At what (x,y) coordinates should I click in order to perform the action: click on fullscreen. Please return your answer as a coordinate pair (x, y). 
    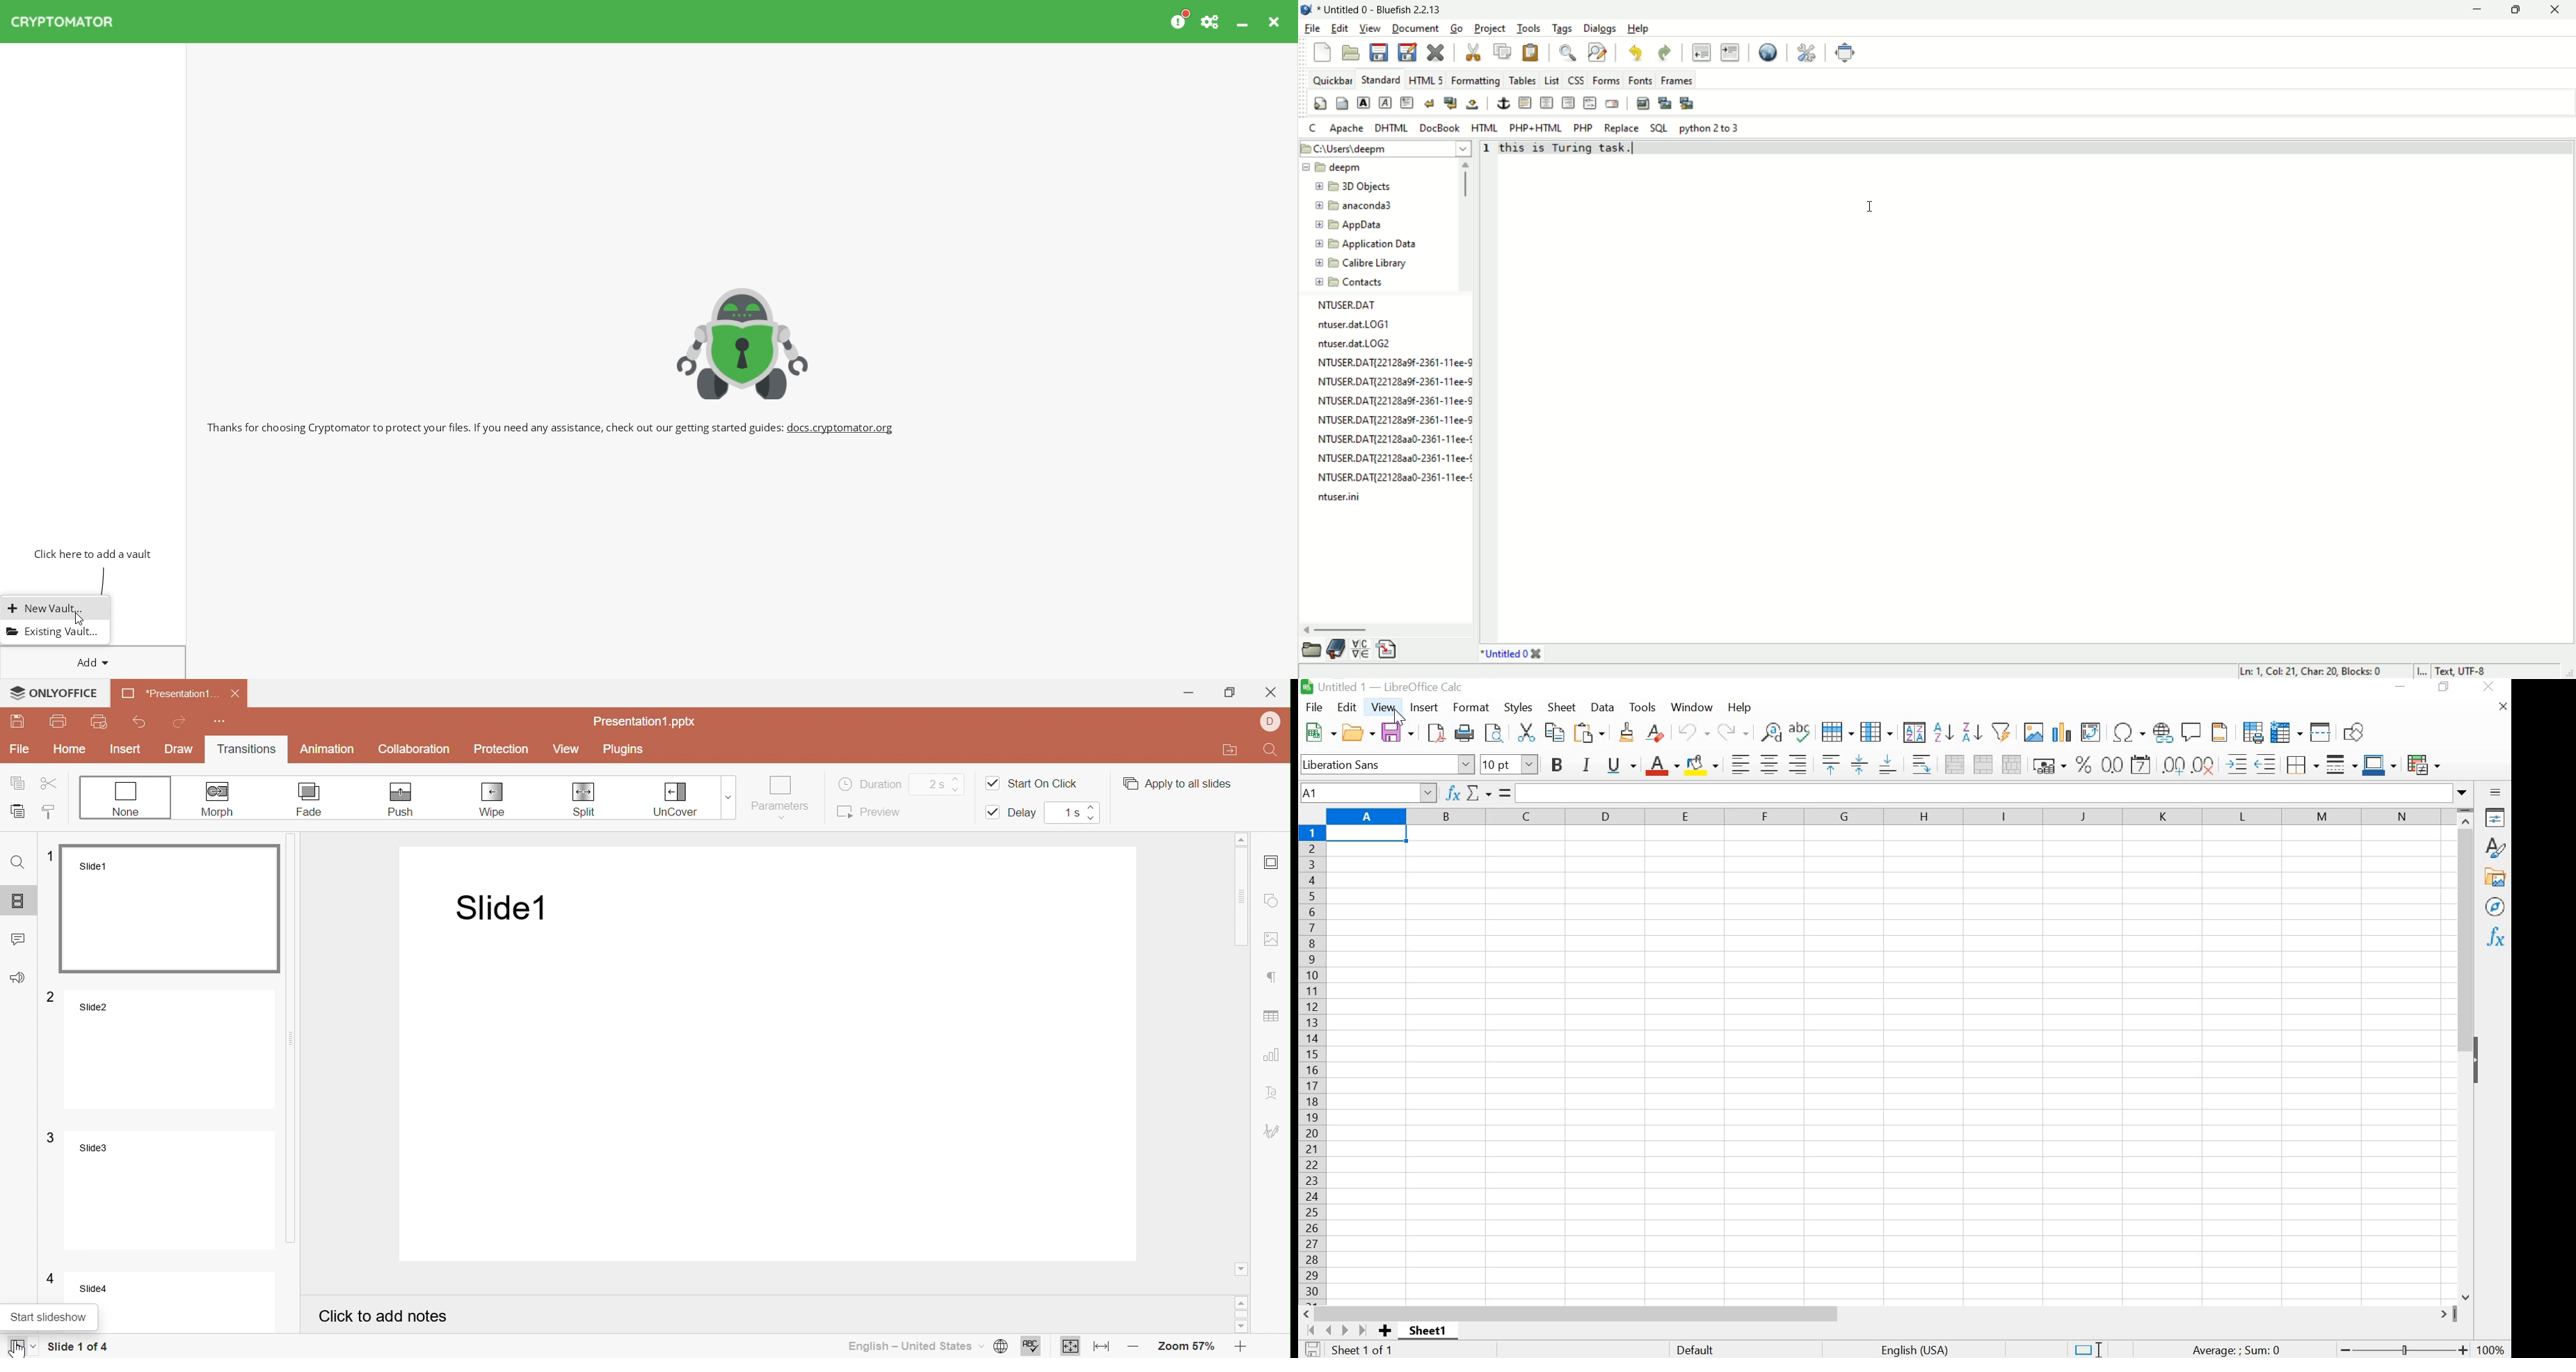
    Looking at the image, I should click on (1846, 53).